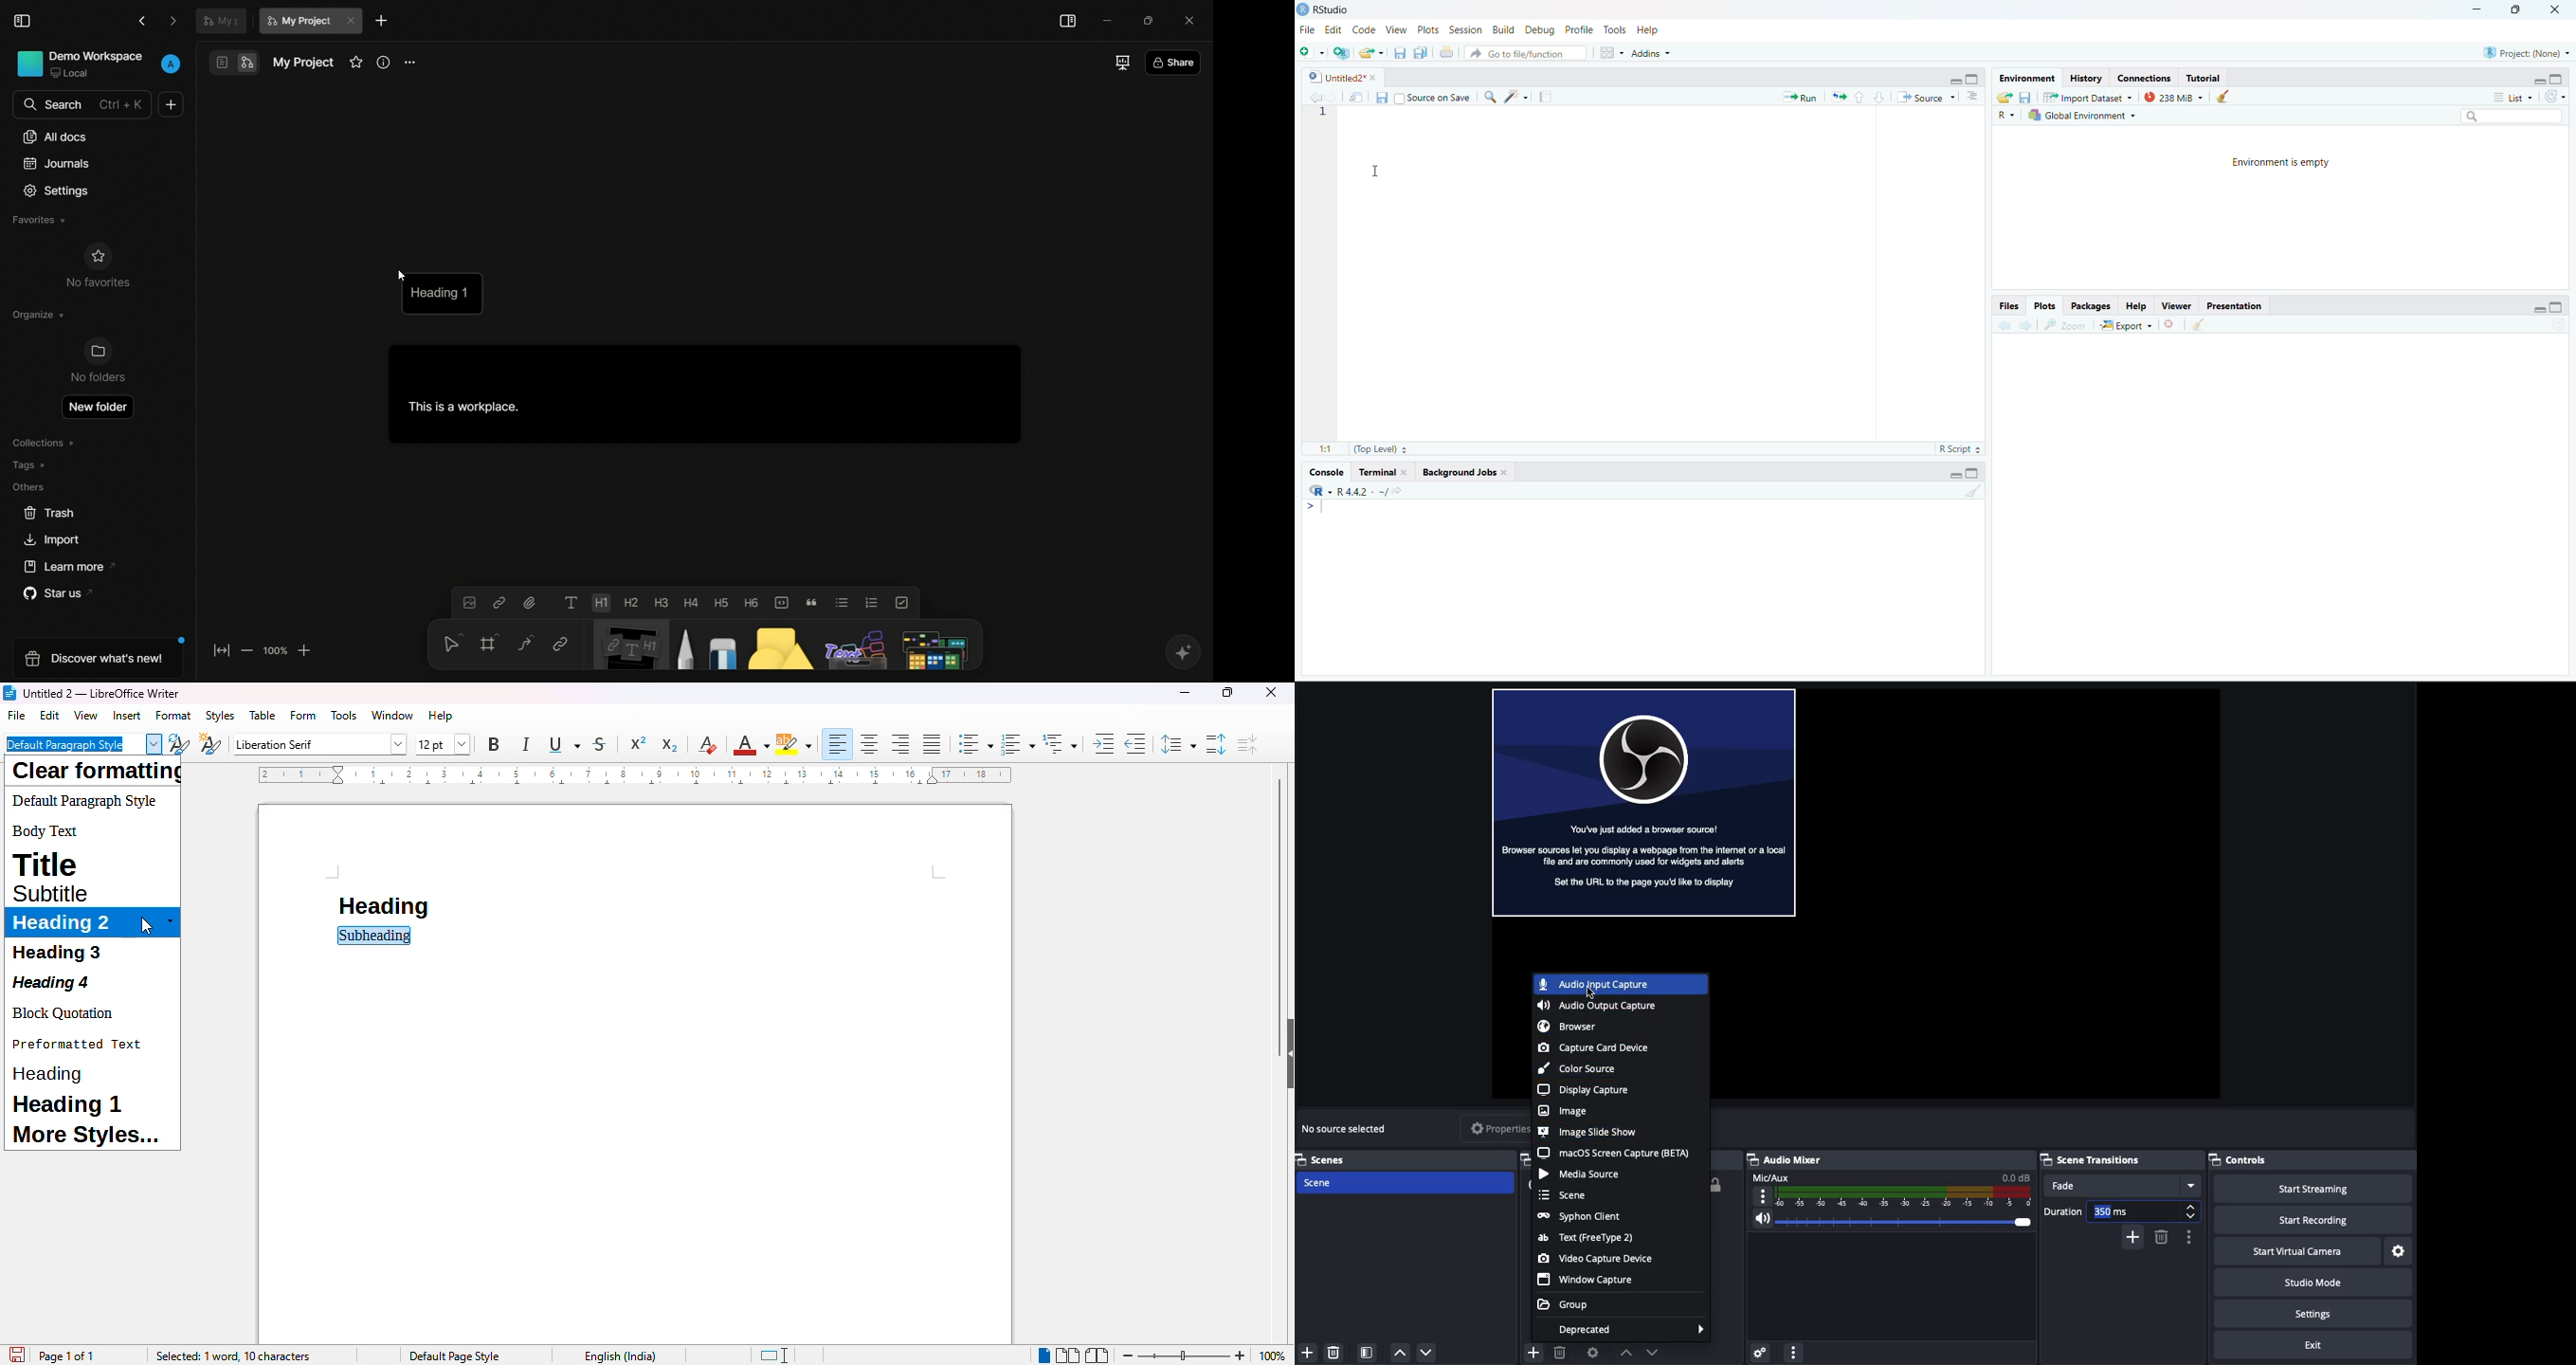 The width and height of the screenshot is (2576, 1372). What do you see at coordinates (899, 745) in the screenshot?
I see `align right` at bounding box center [899, 745].